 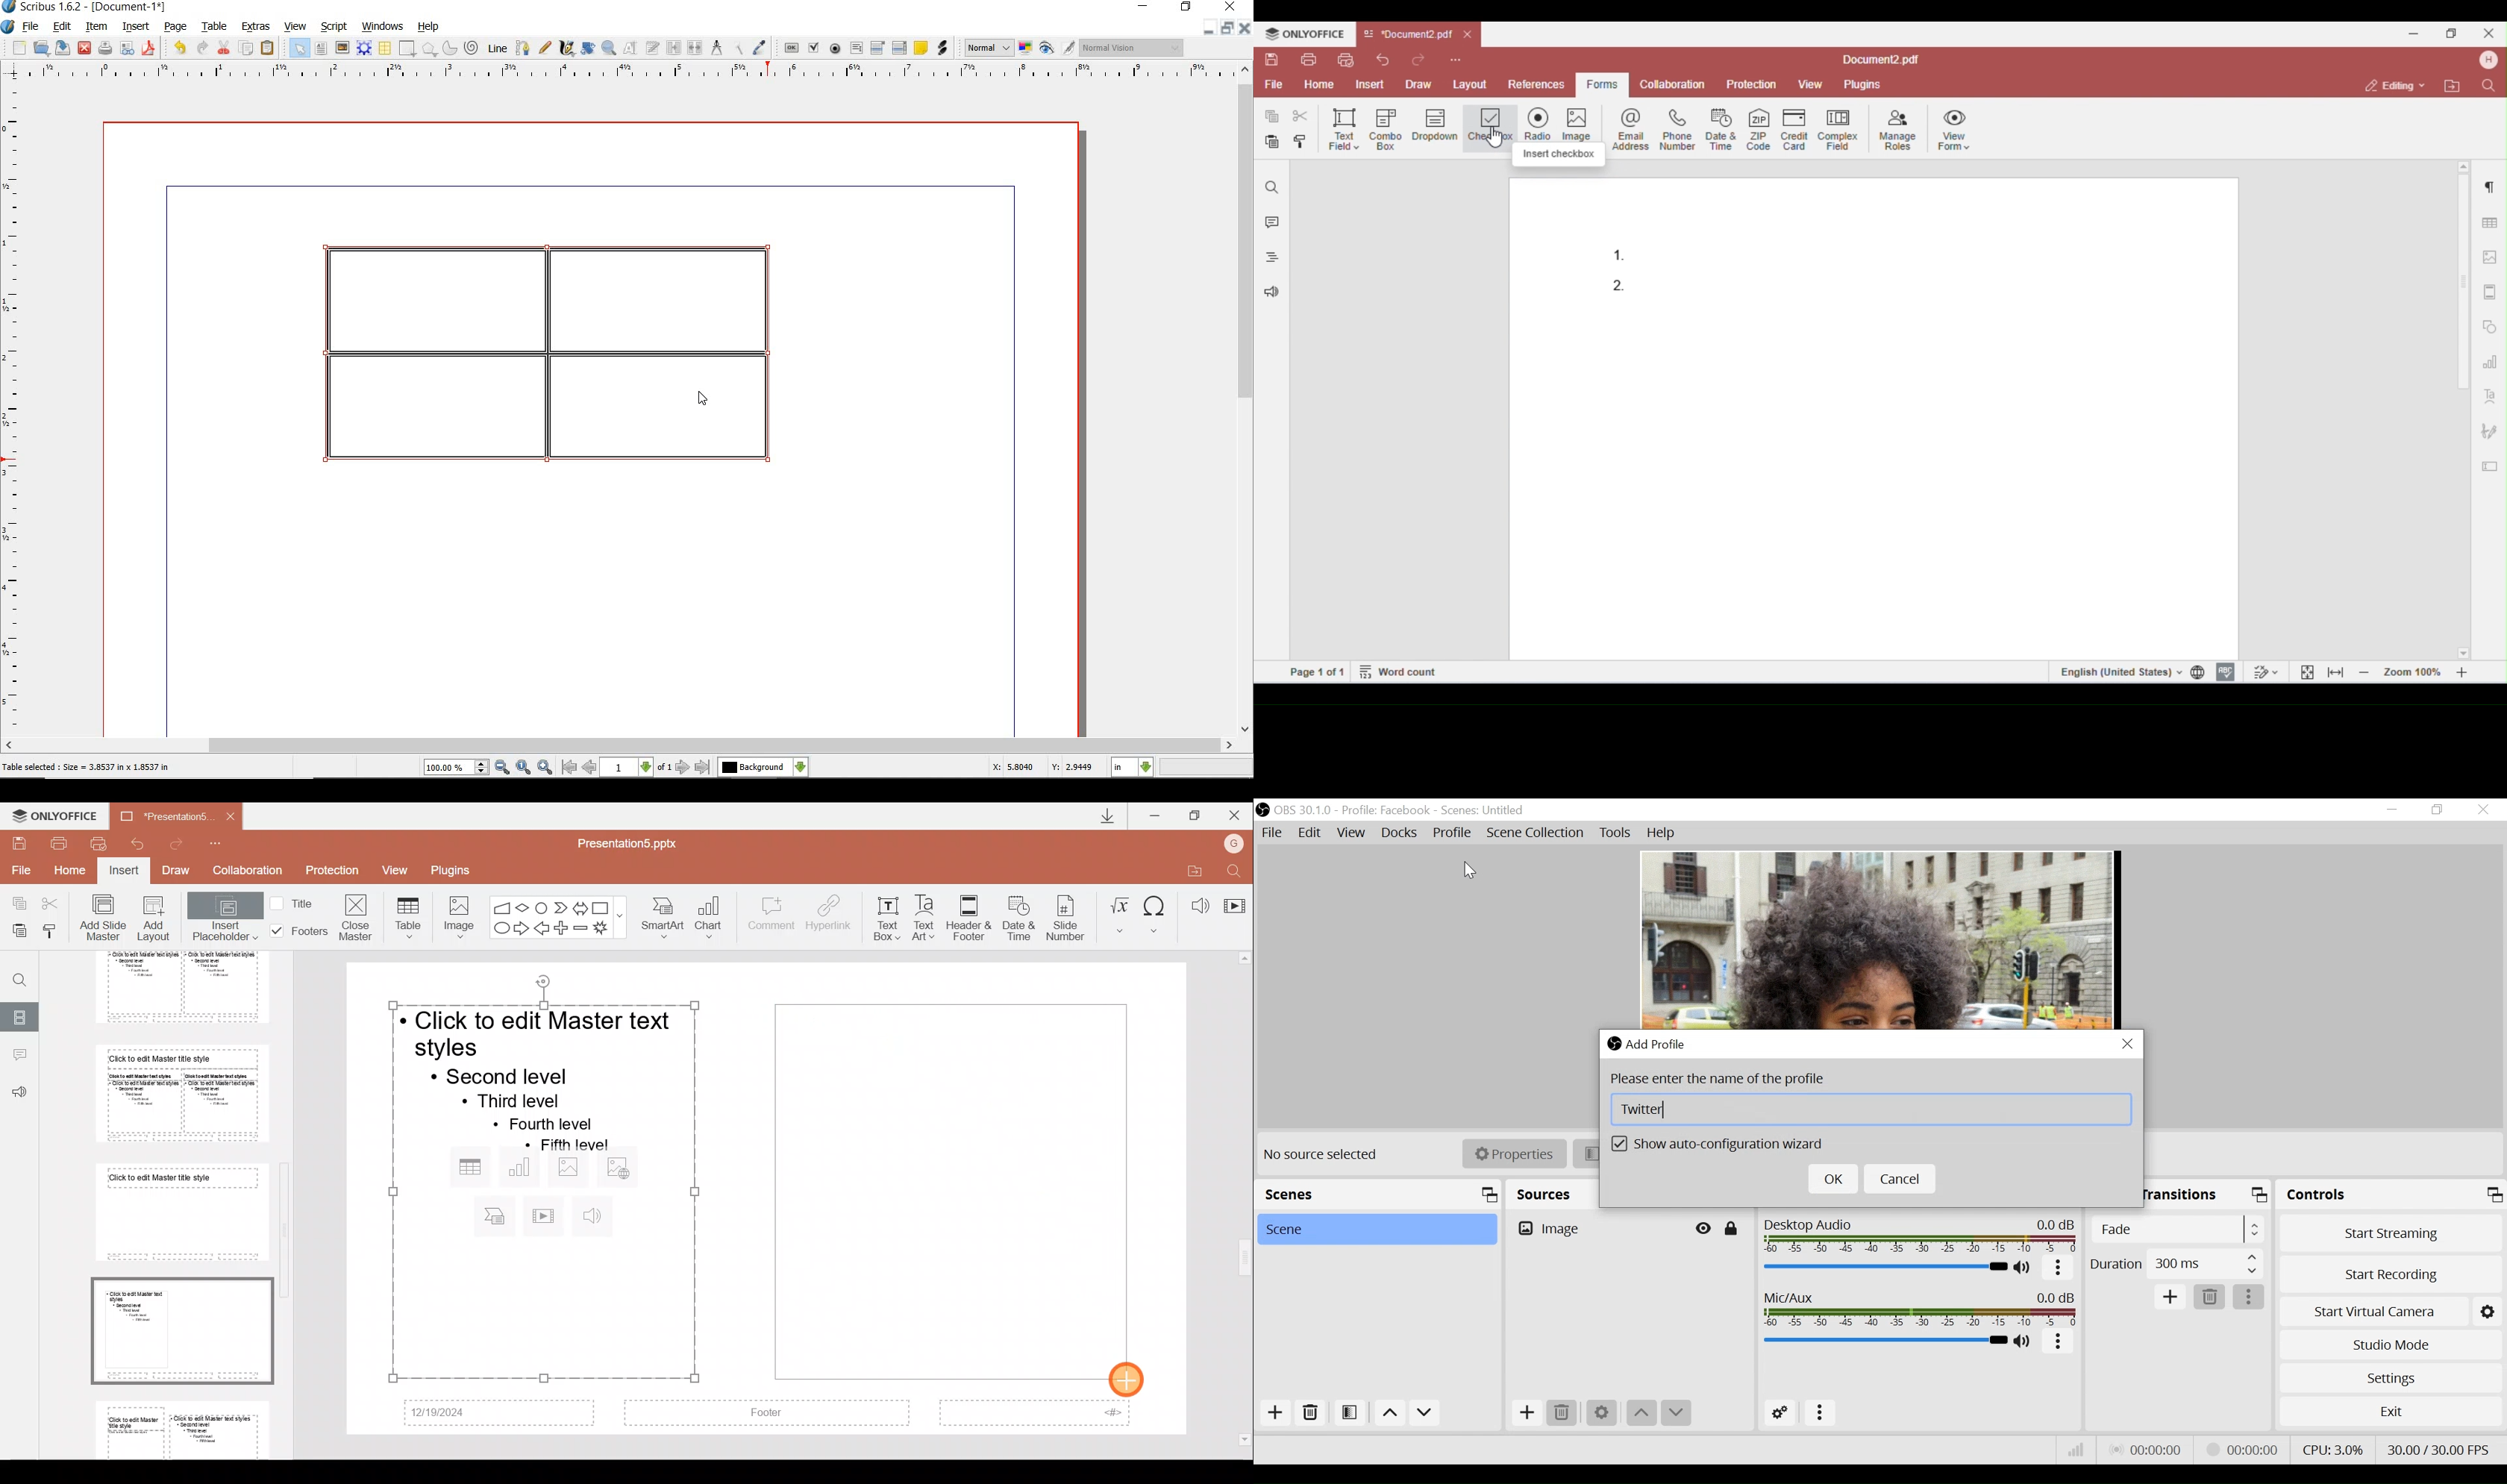 I want to click on Flowchart-connector, so click(x=542, y=905).